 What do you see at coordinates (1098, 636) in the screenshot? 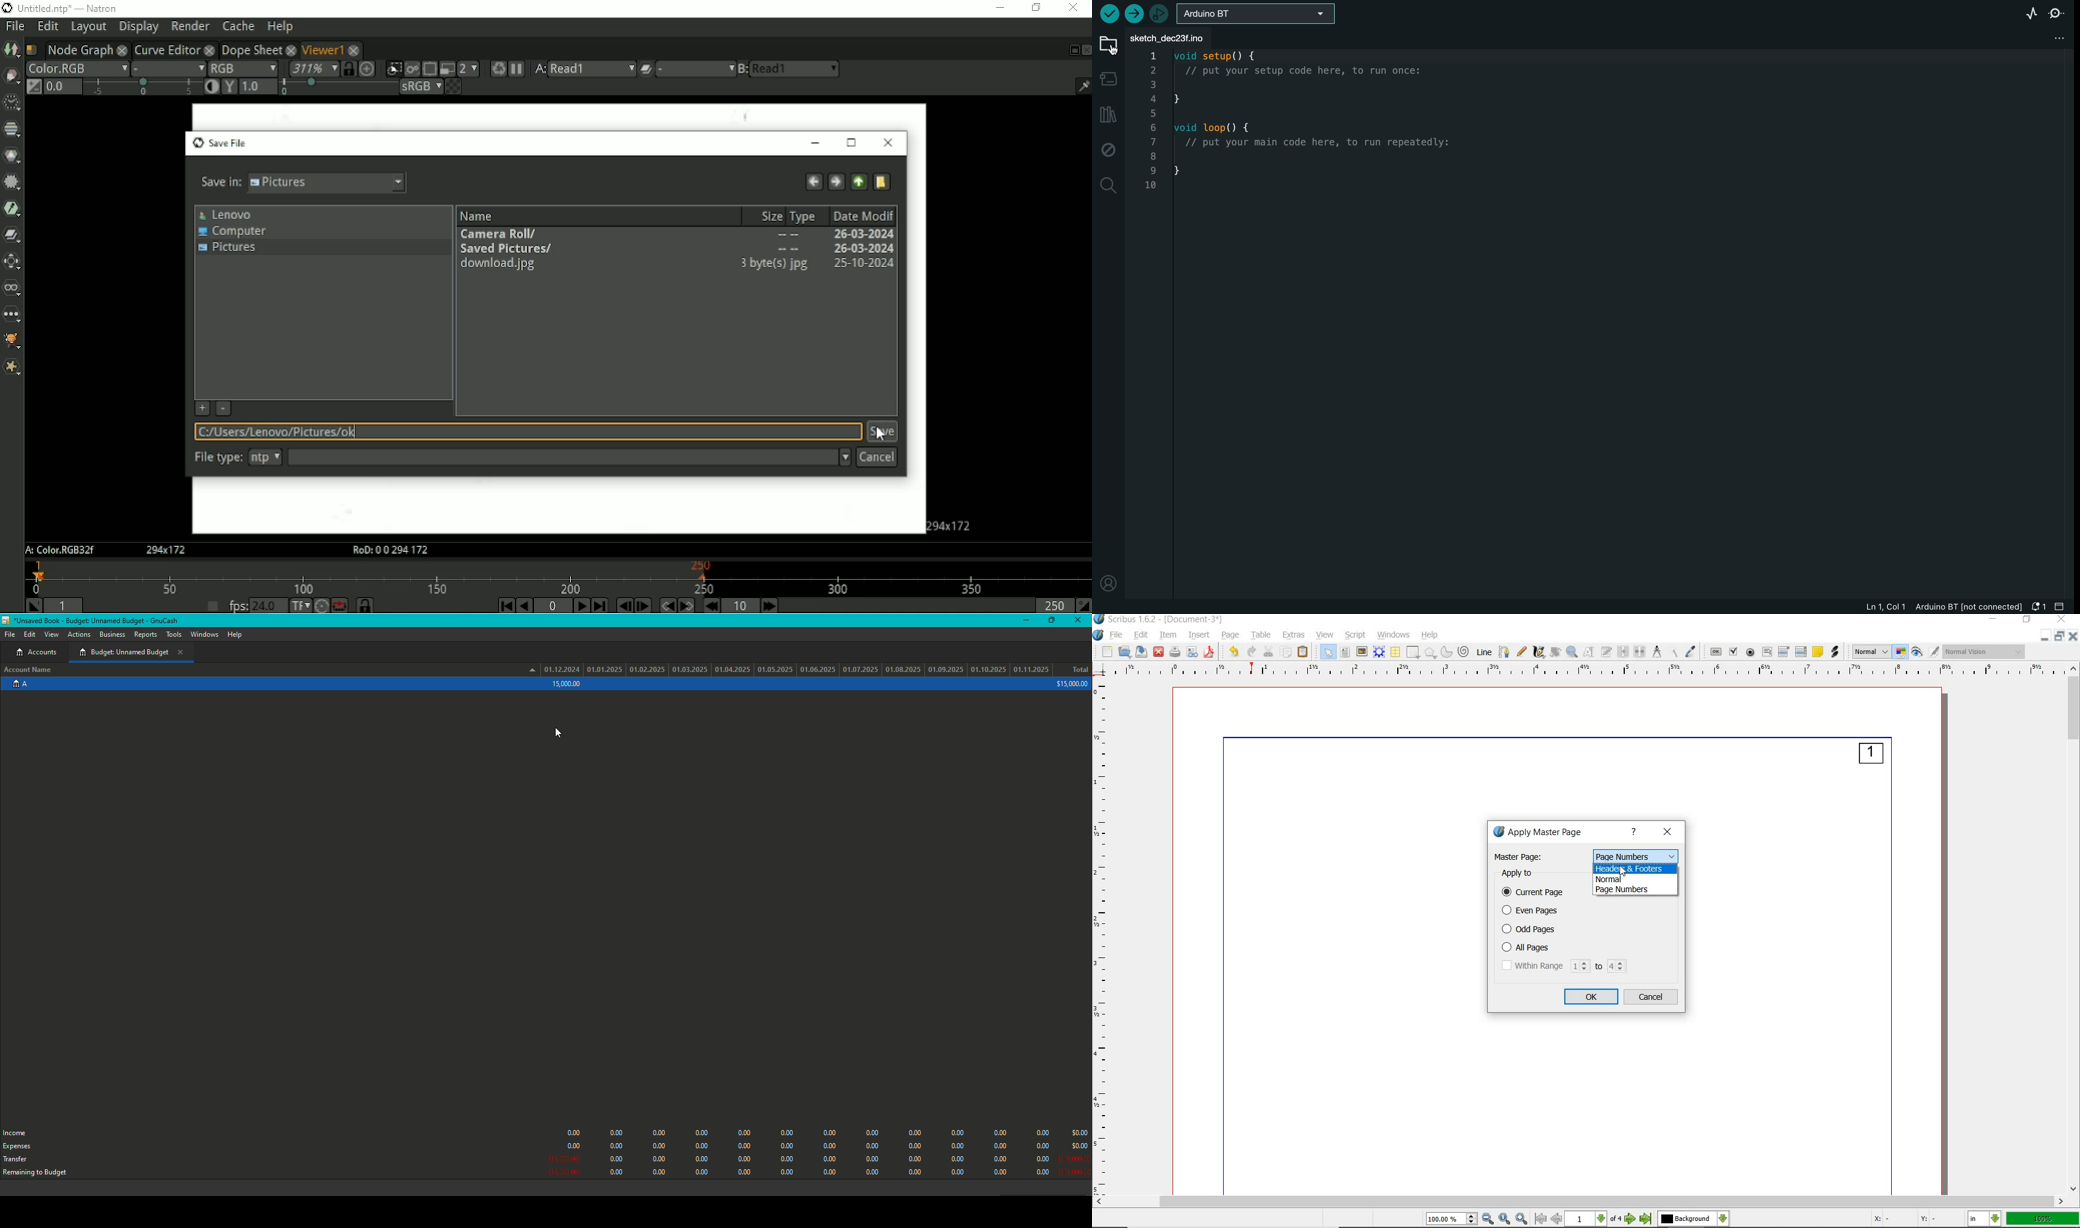
I see `system logo` at bounding box center [1098, 636].